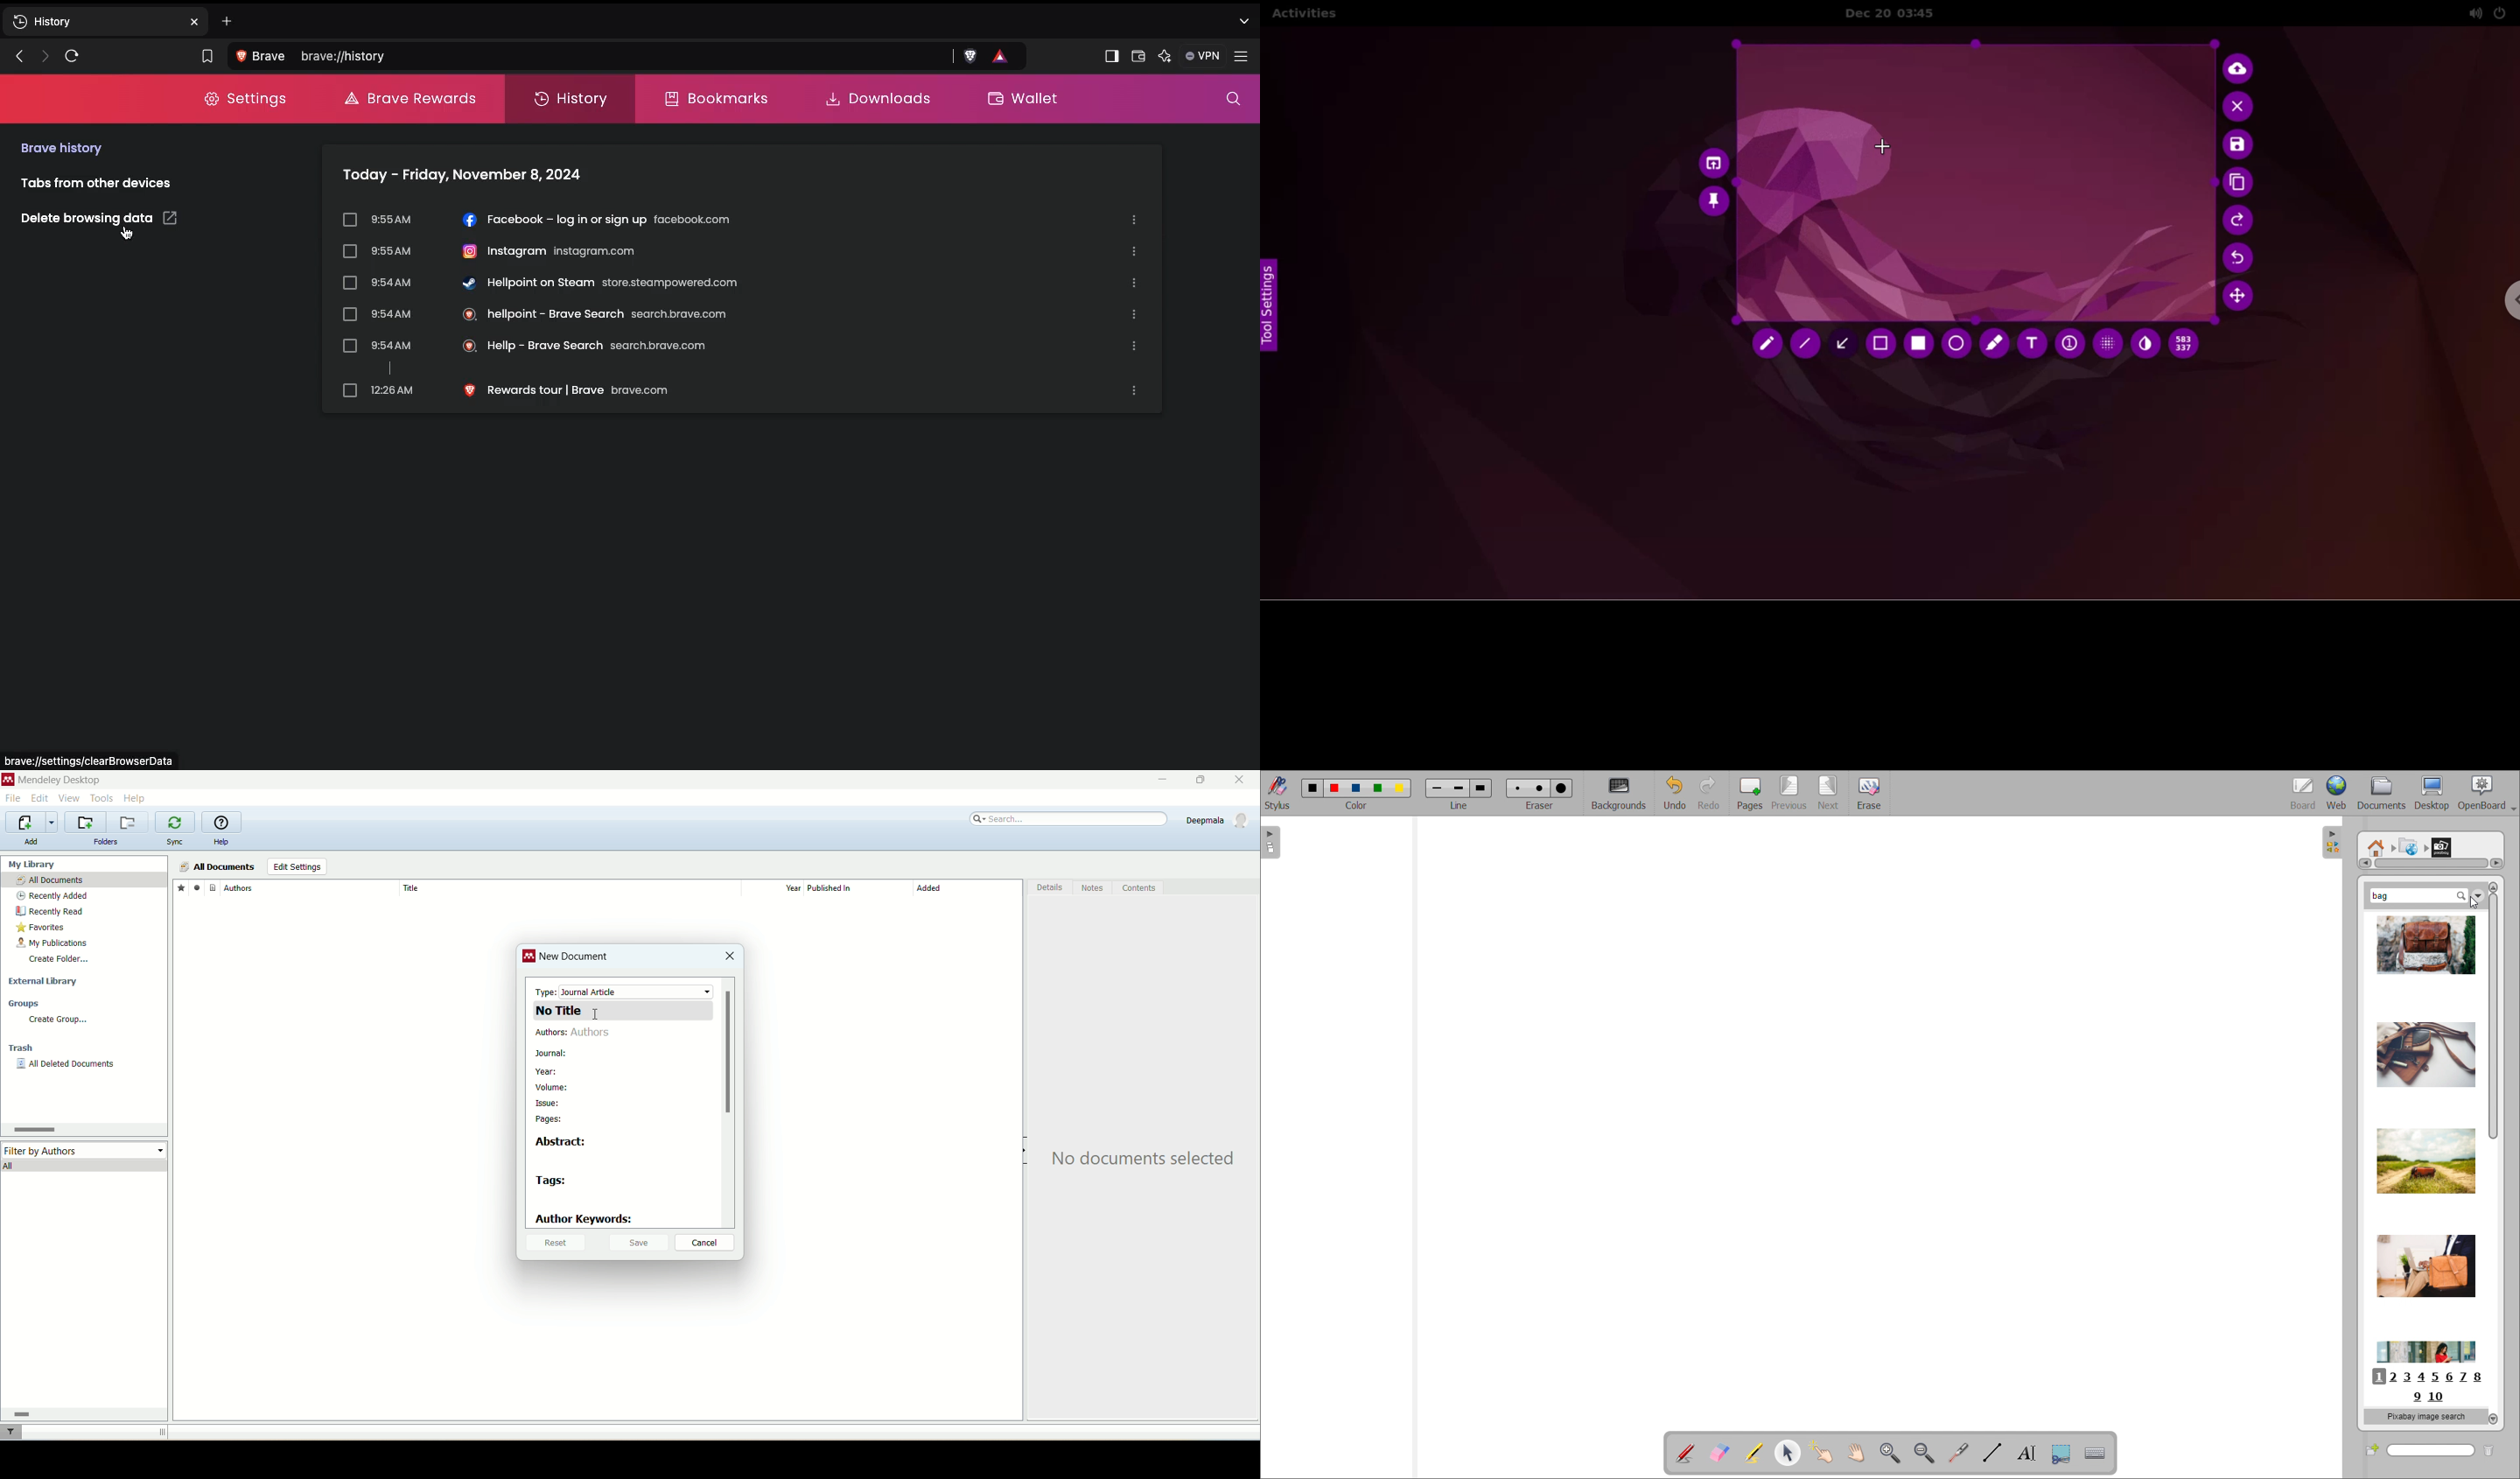  Describe the element at coordinates (54, 944) in the screenshot. I see `my publication` at that location.